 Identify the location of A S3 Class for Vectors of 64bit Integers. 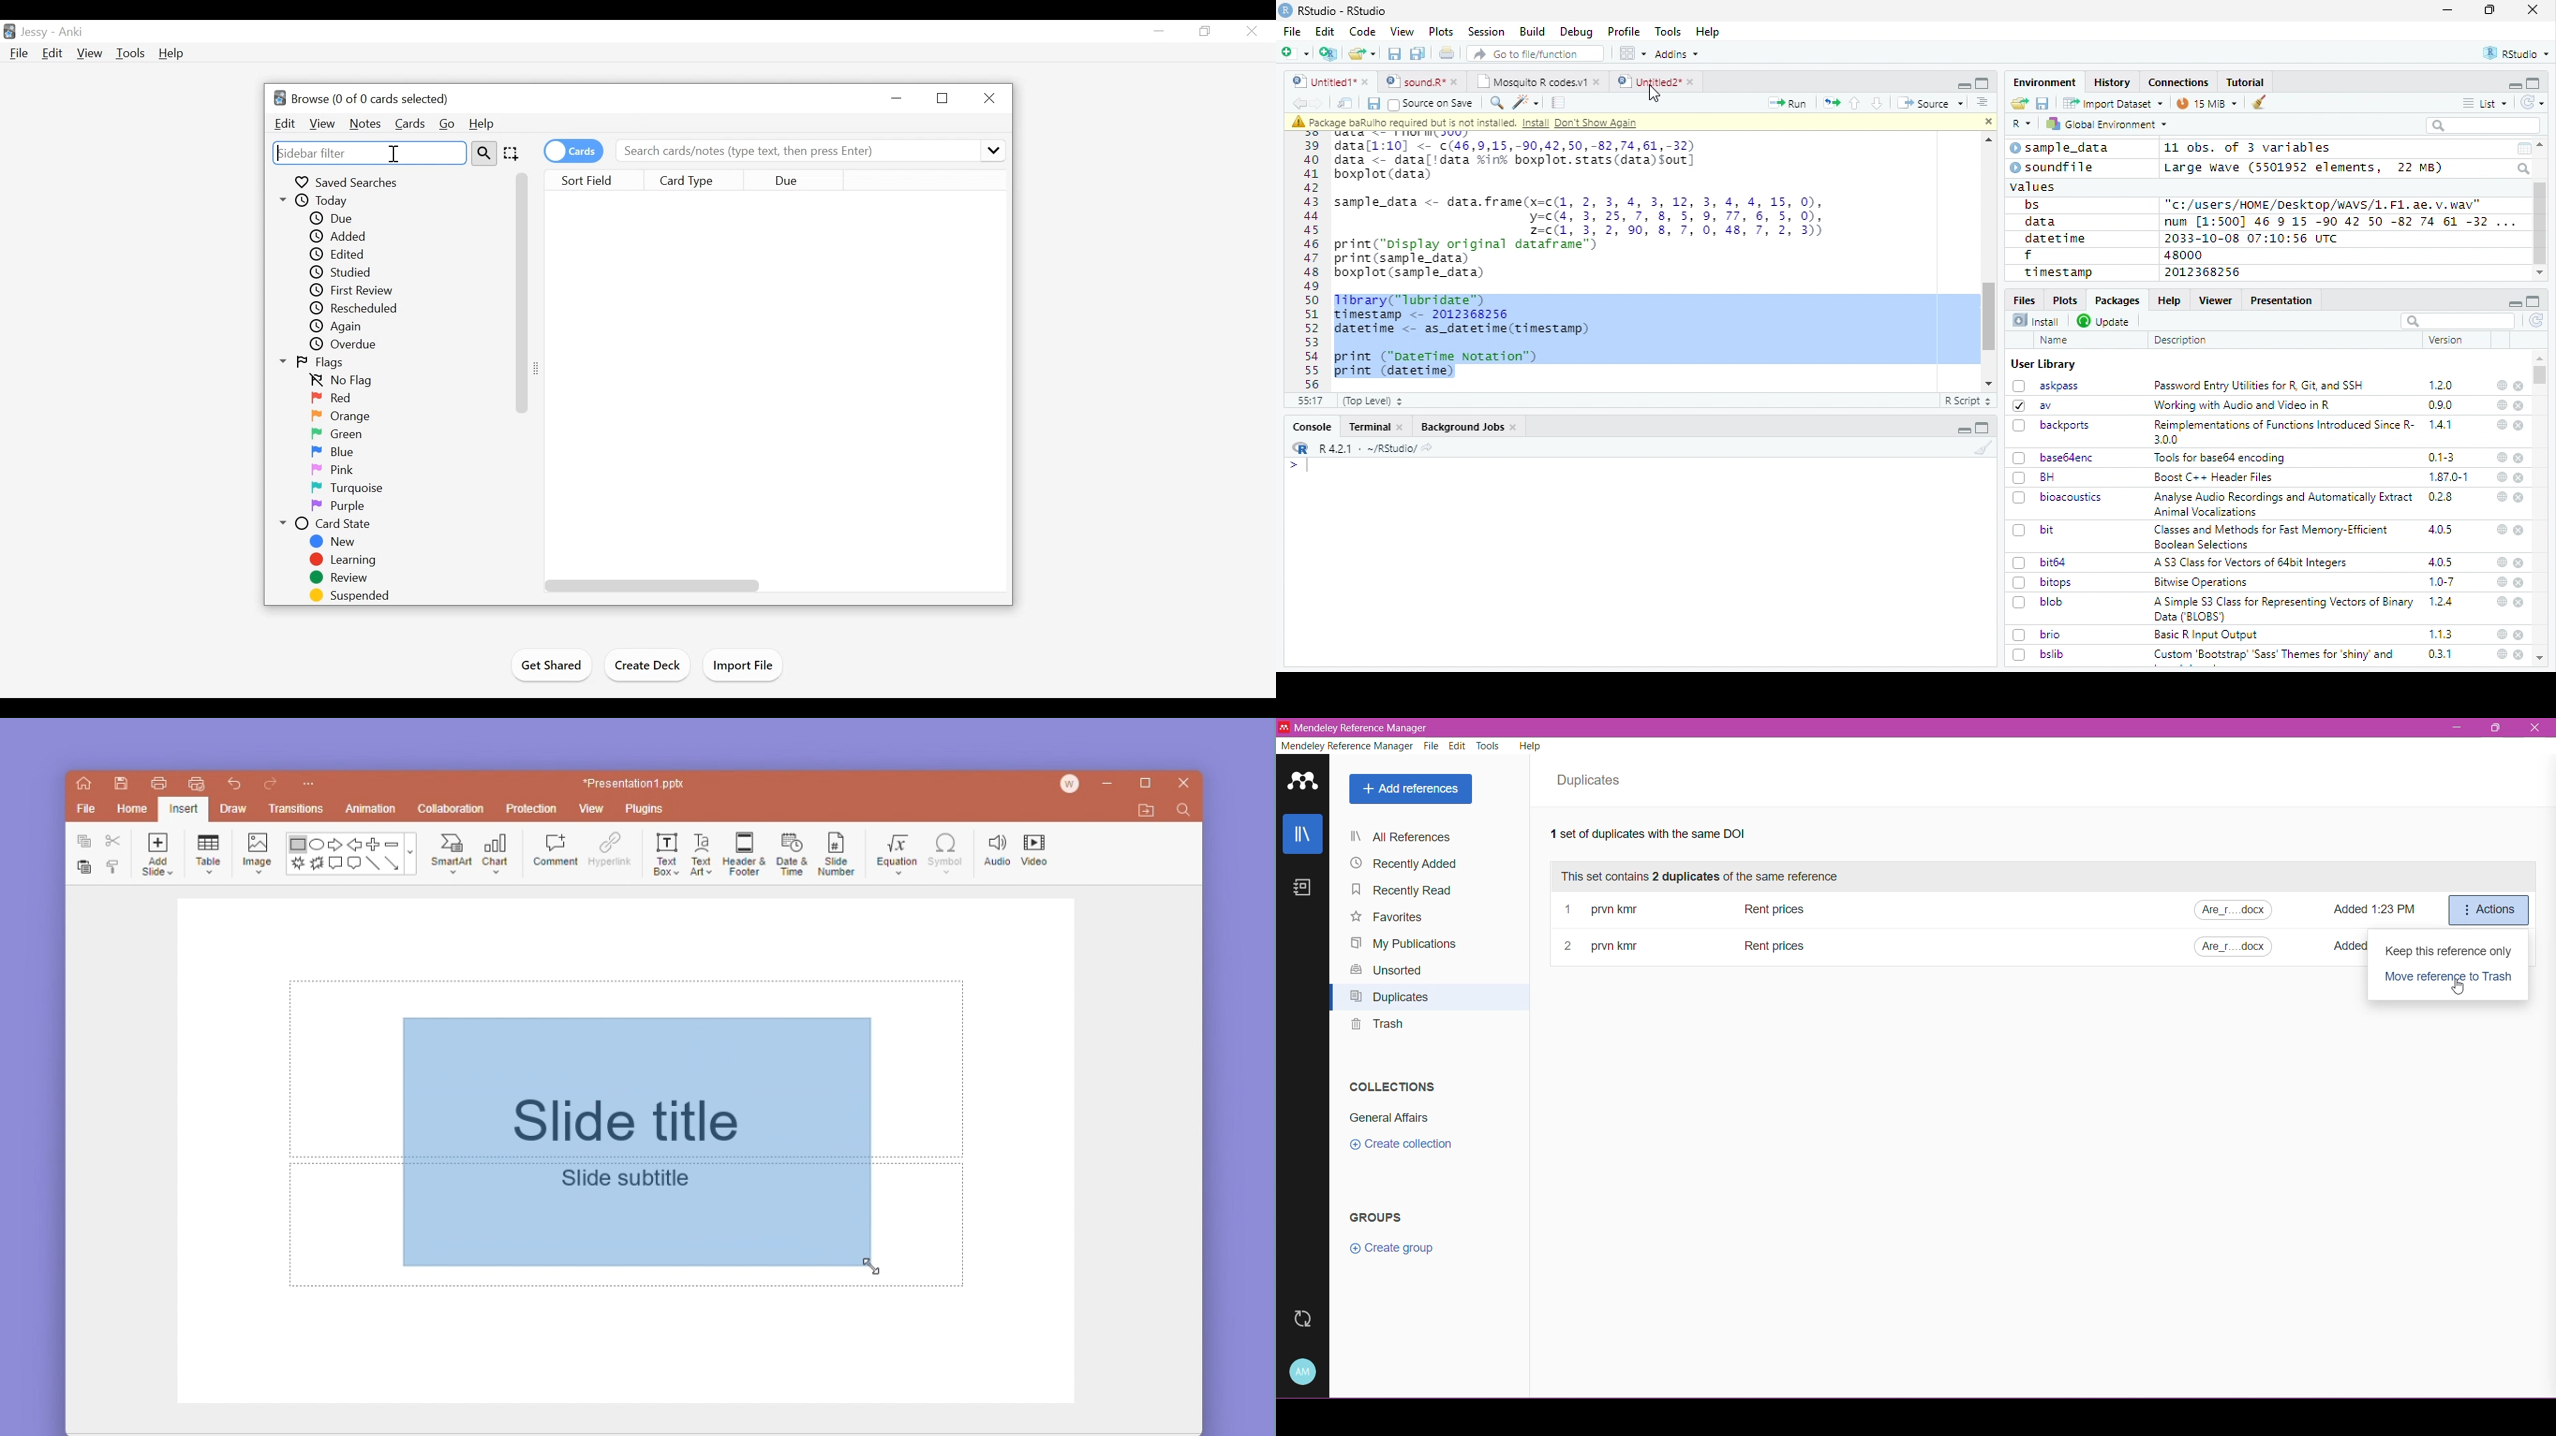
(2252, 564).